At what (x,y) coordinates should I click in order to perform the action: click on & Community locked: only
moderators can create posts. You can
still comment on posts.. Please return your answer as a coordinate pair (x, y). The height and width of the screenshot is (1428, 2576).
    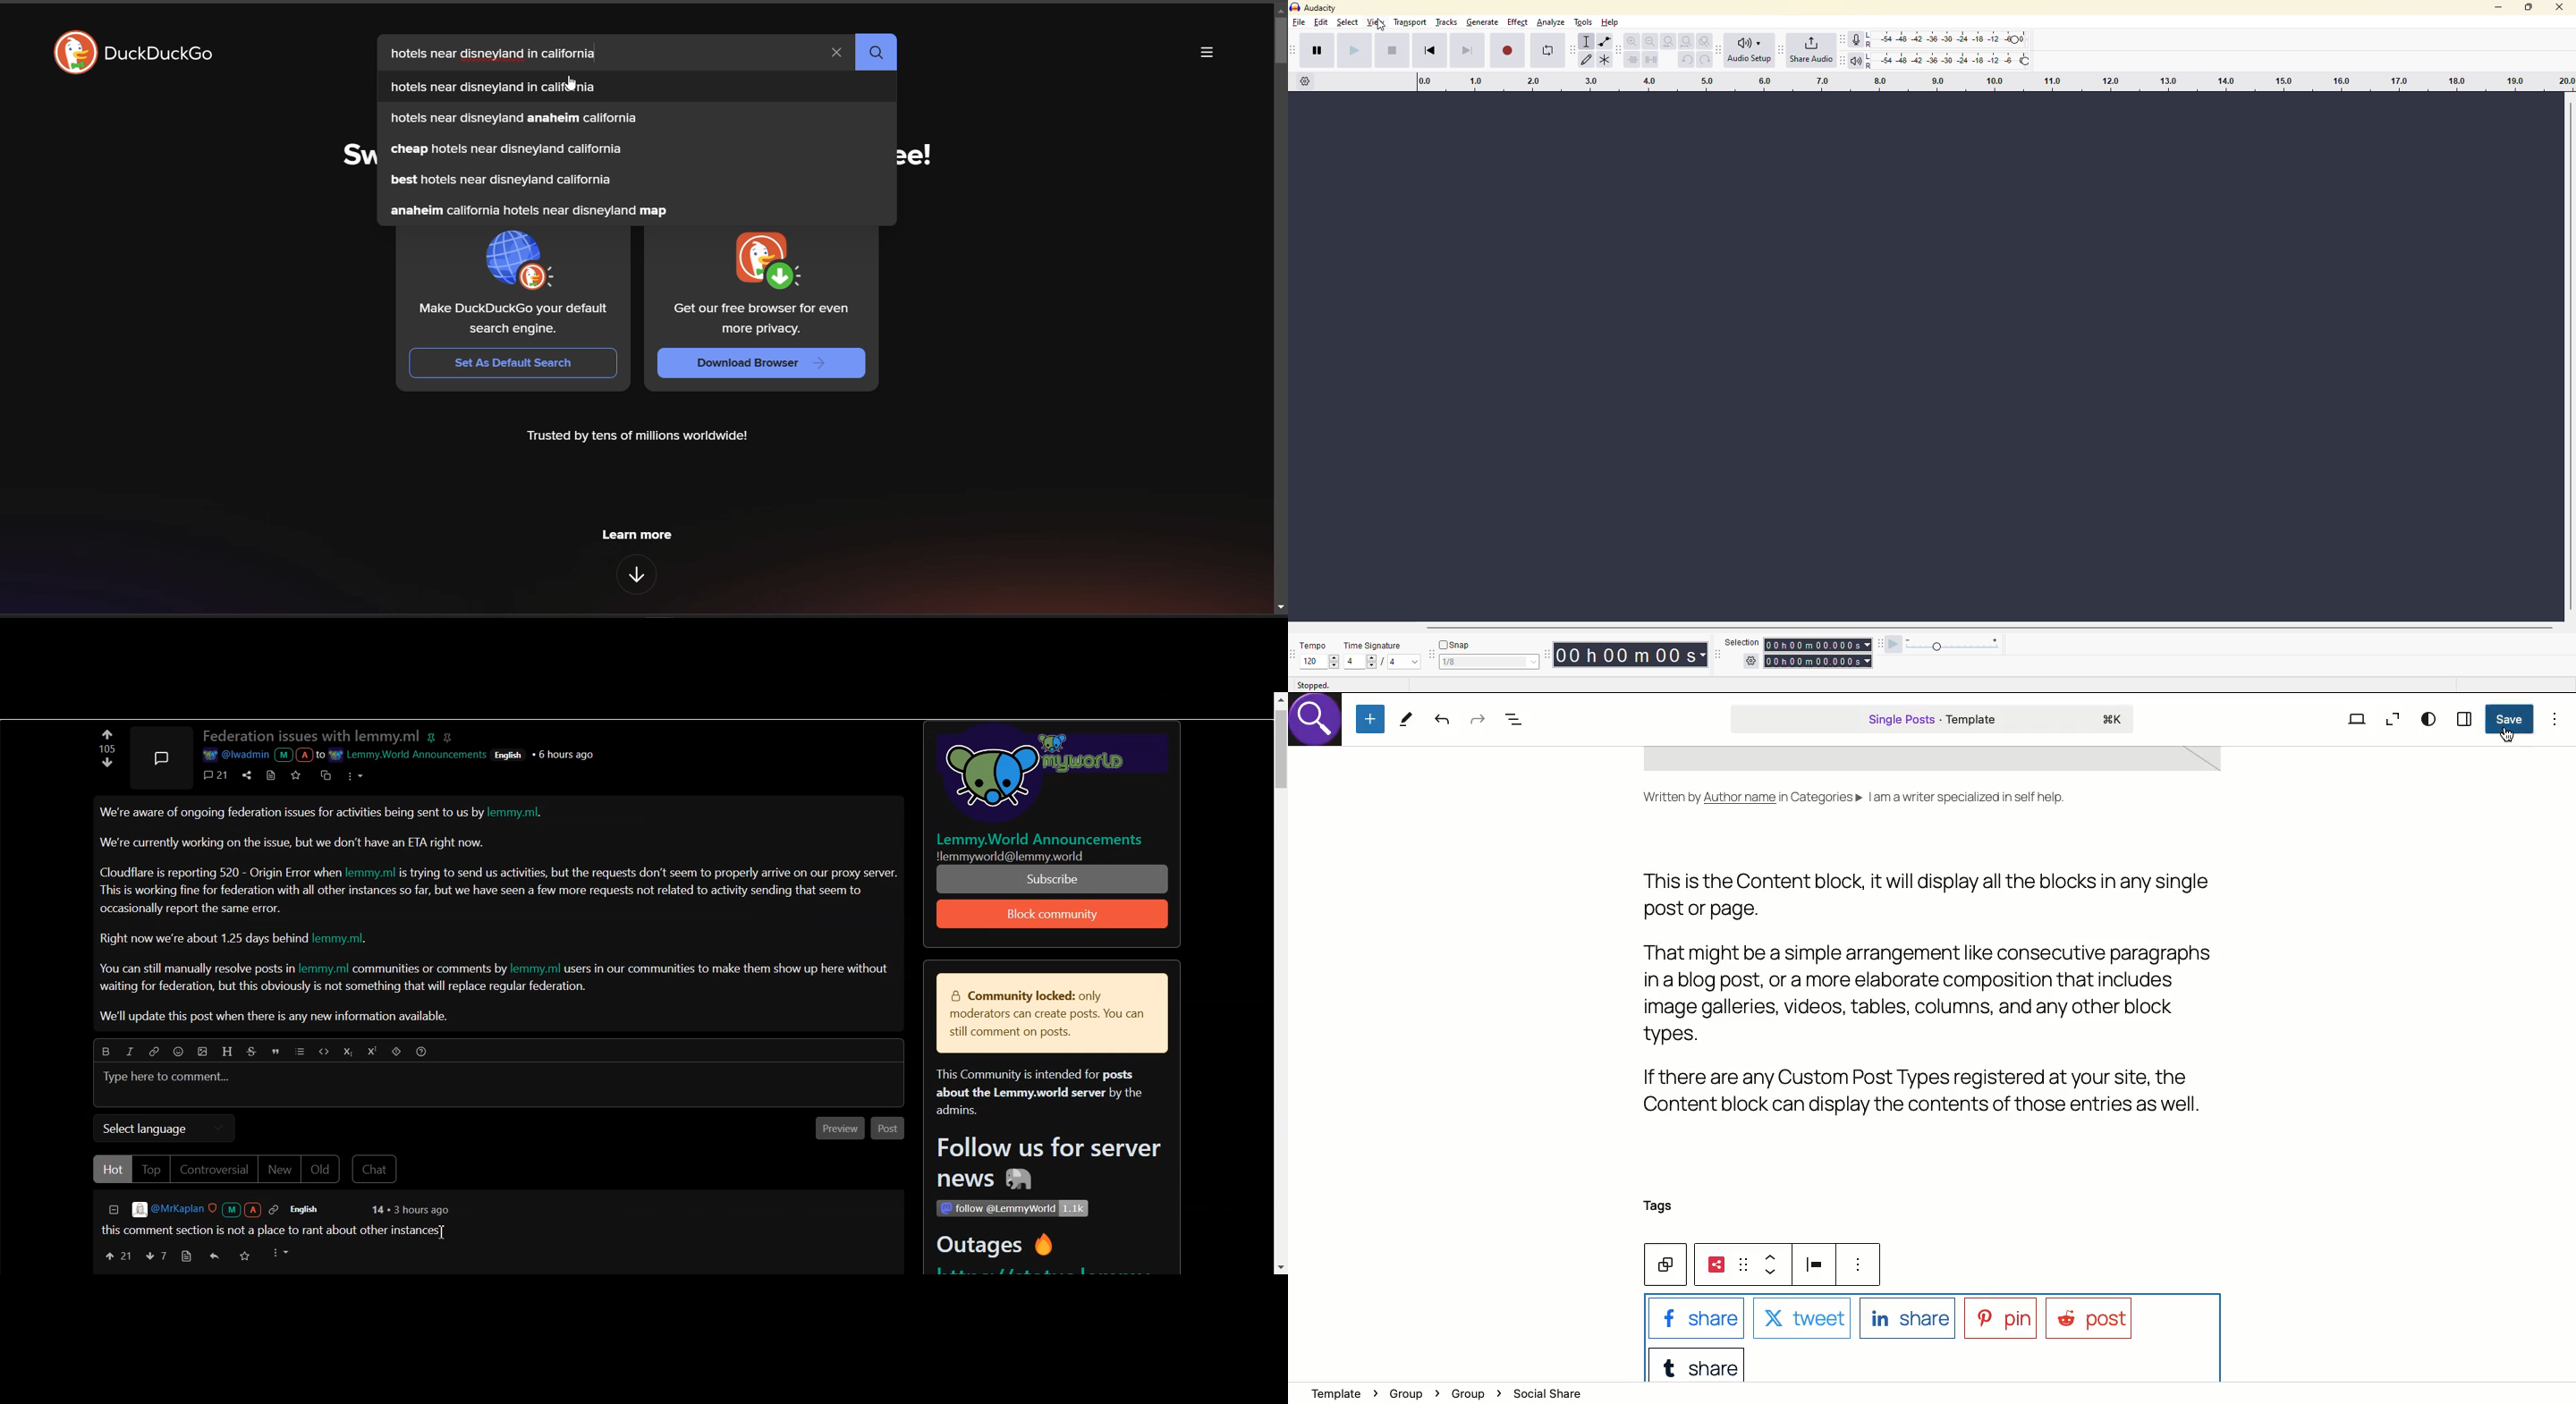
    Looking at the image, I should click on (1042, 1015).